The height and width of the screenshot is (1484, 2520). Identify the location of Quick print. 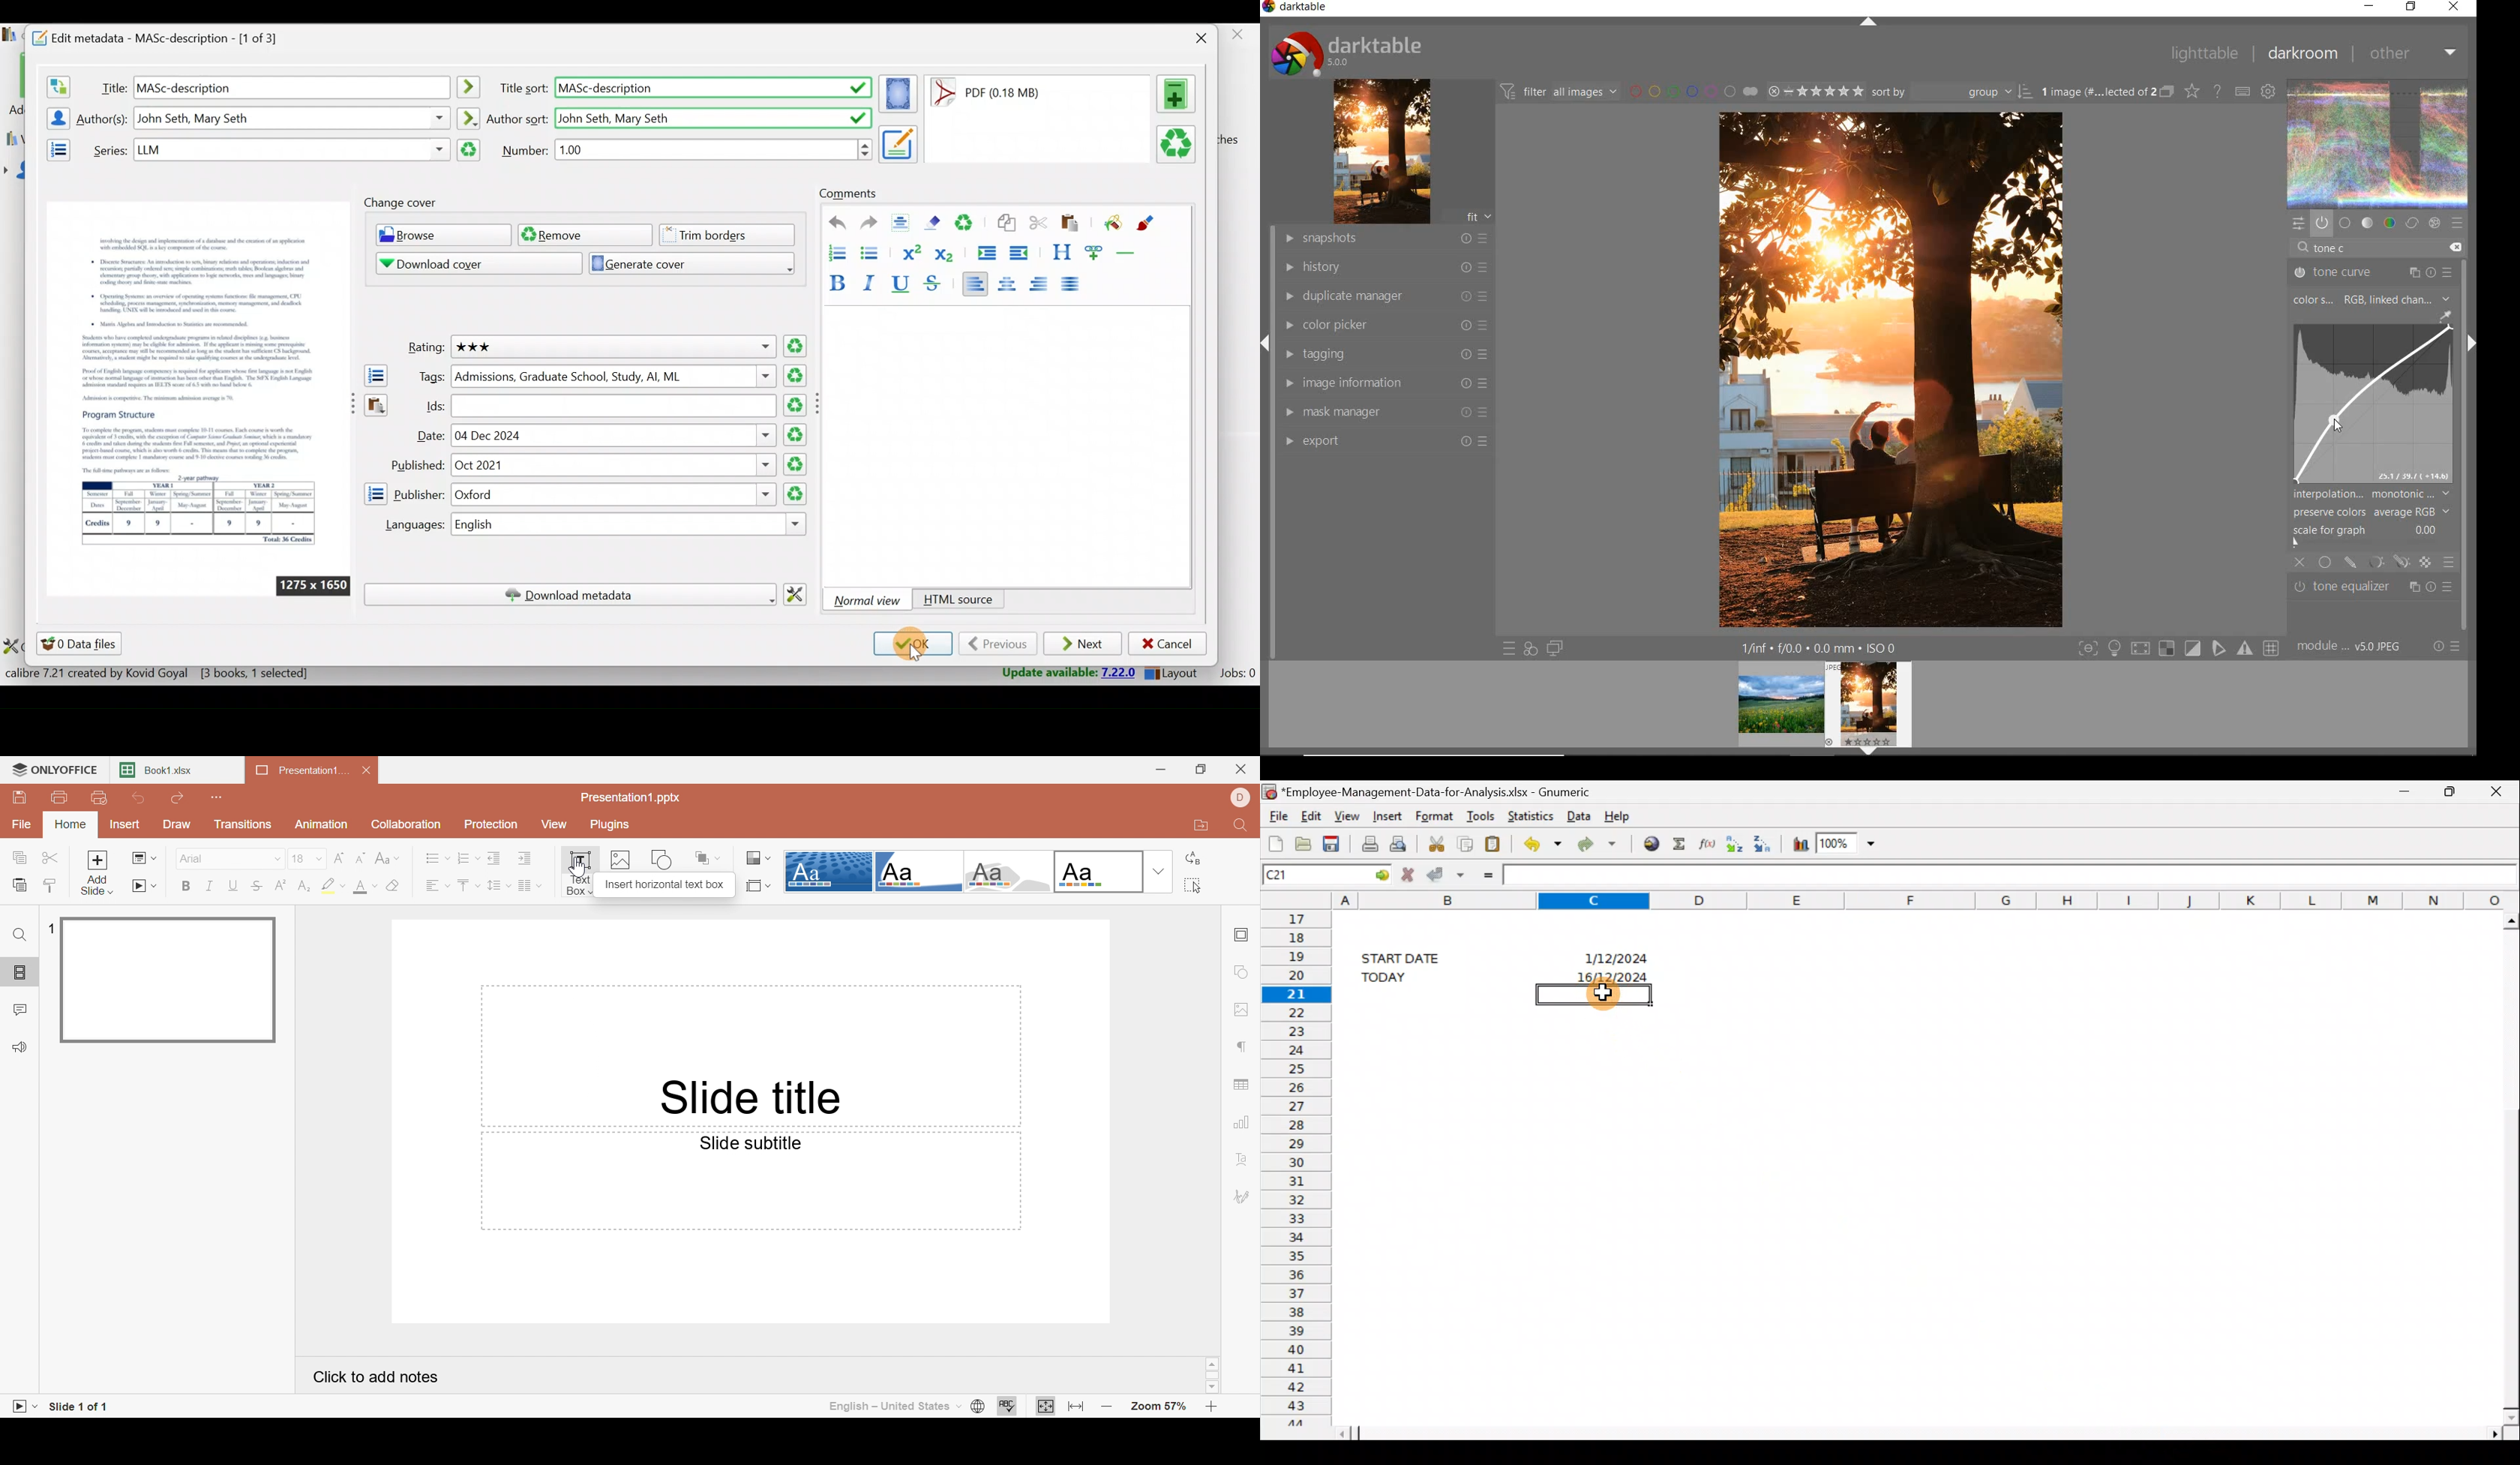
(98, 797).